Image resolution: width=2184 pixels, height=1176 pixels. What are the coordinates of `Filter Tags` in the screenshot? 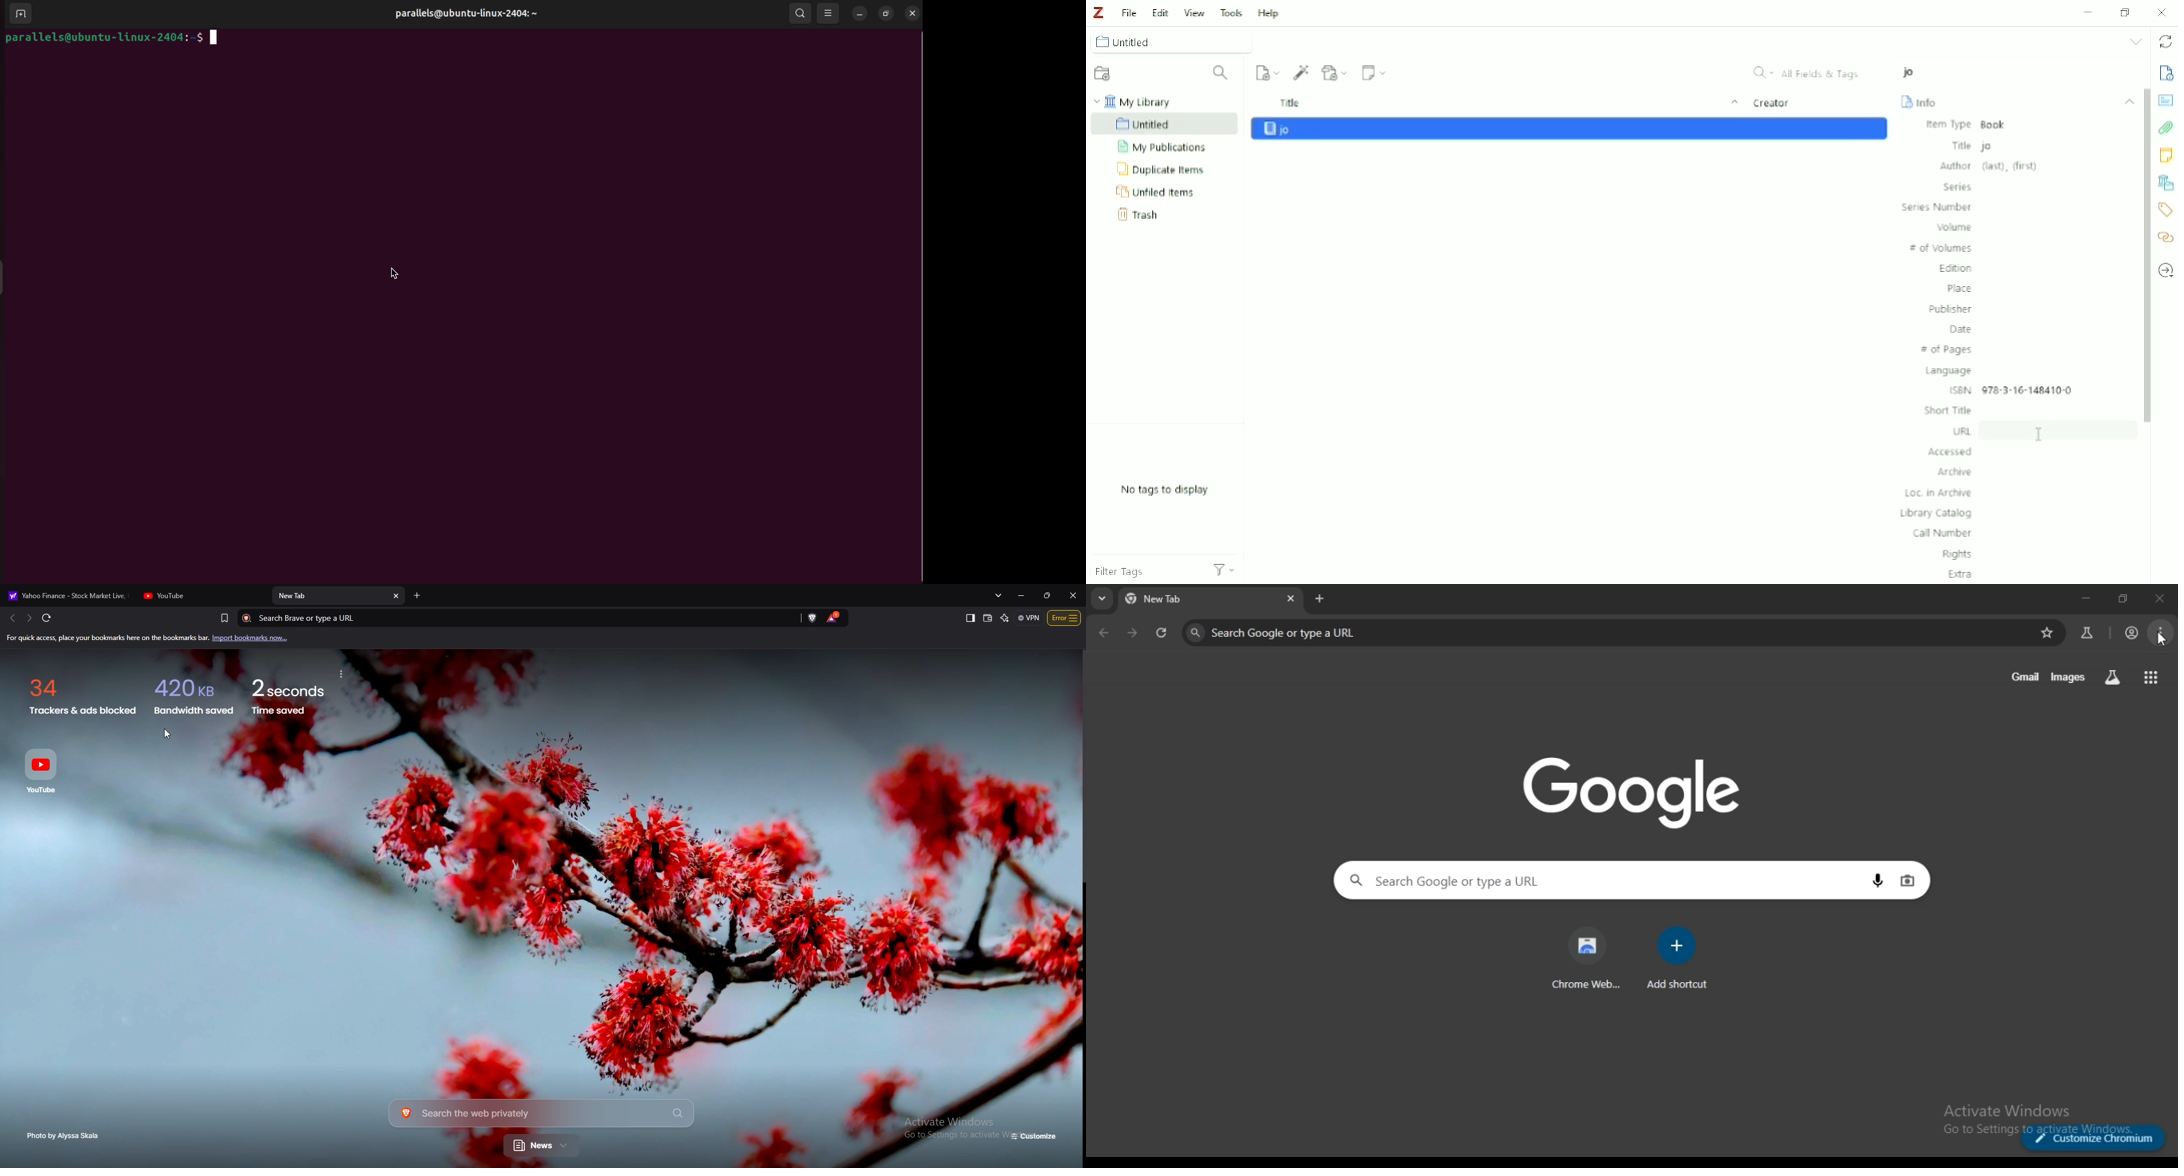 It's located at (1163, 571).